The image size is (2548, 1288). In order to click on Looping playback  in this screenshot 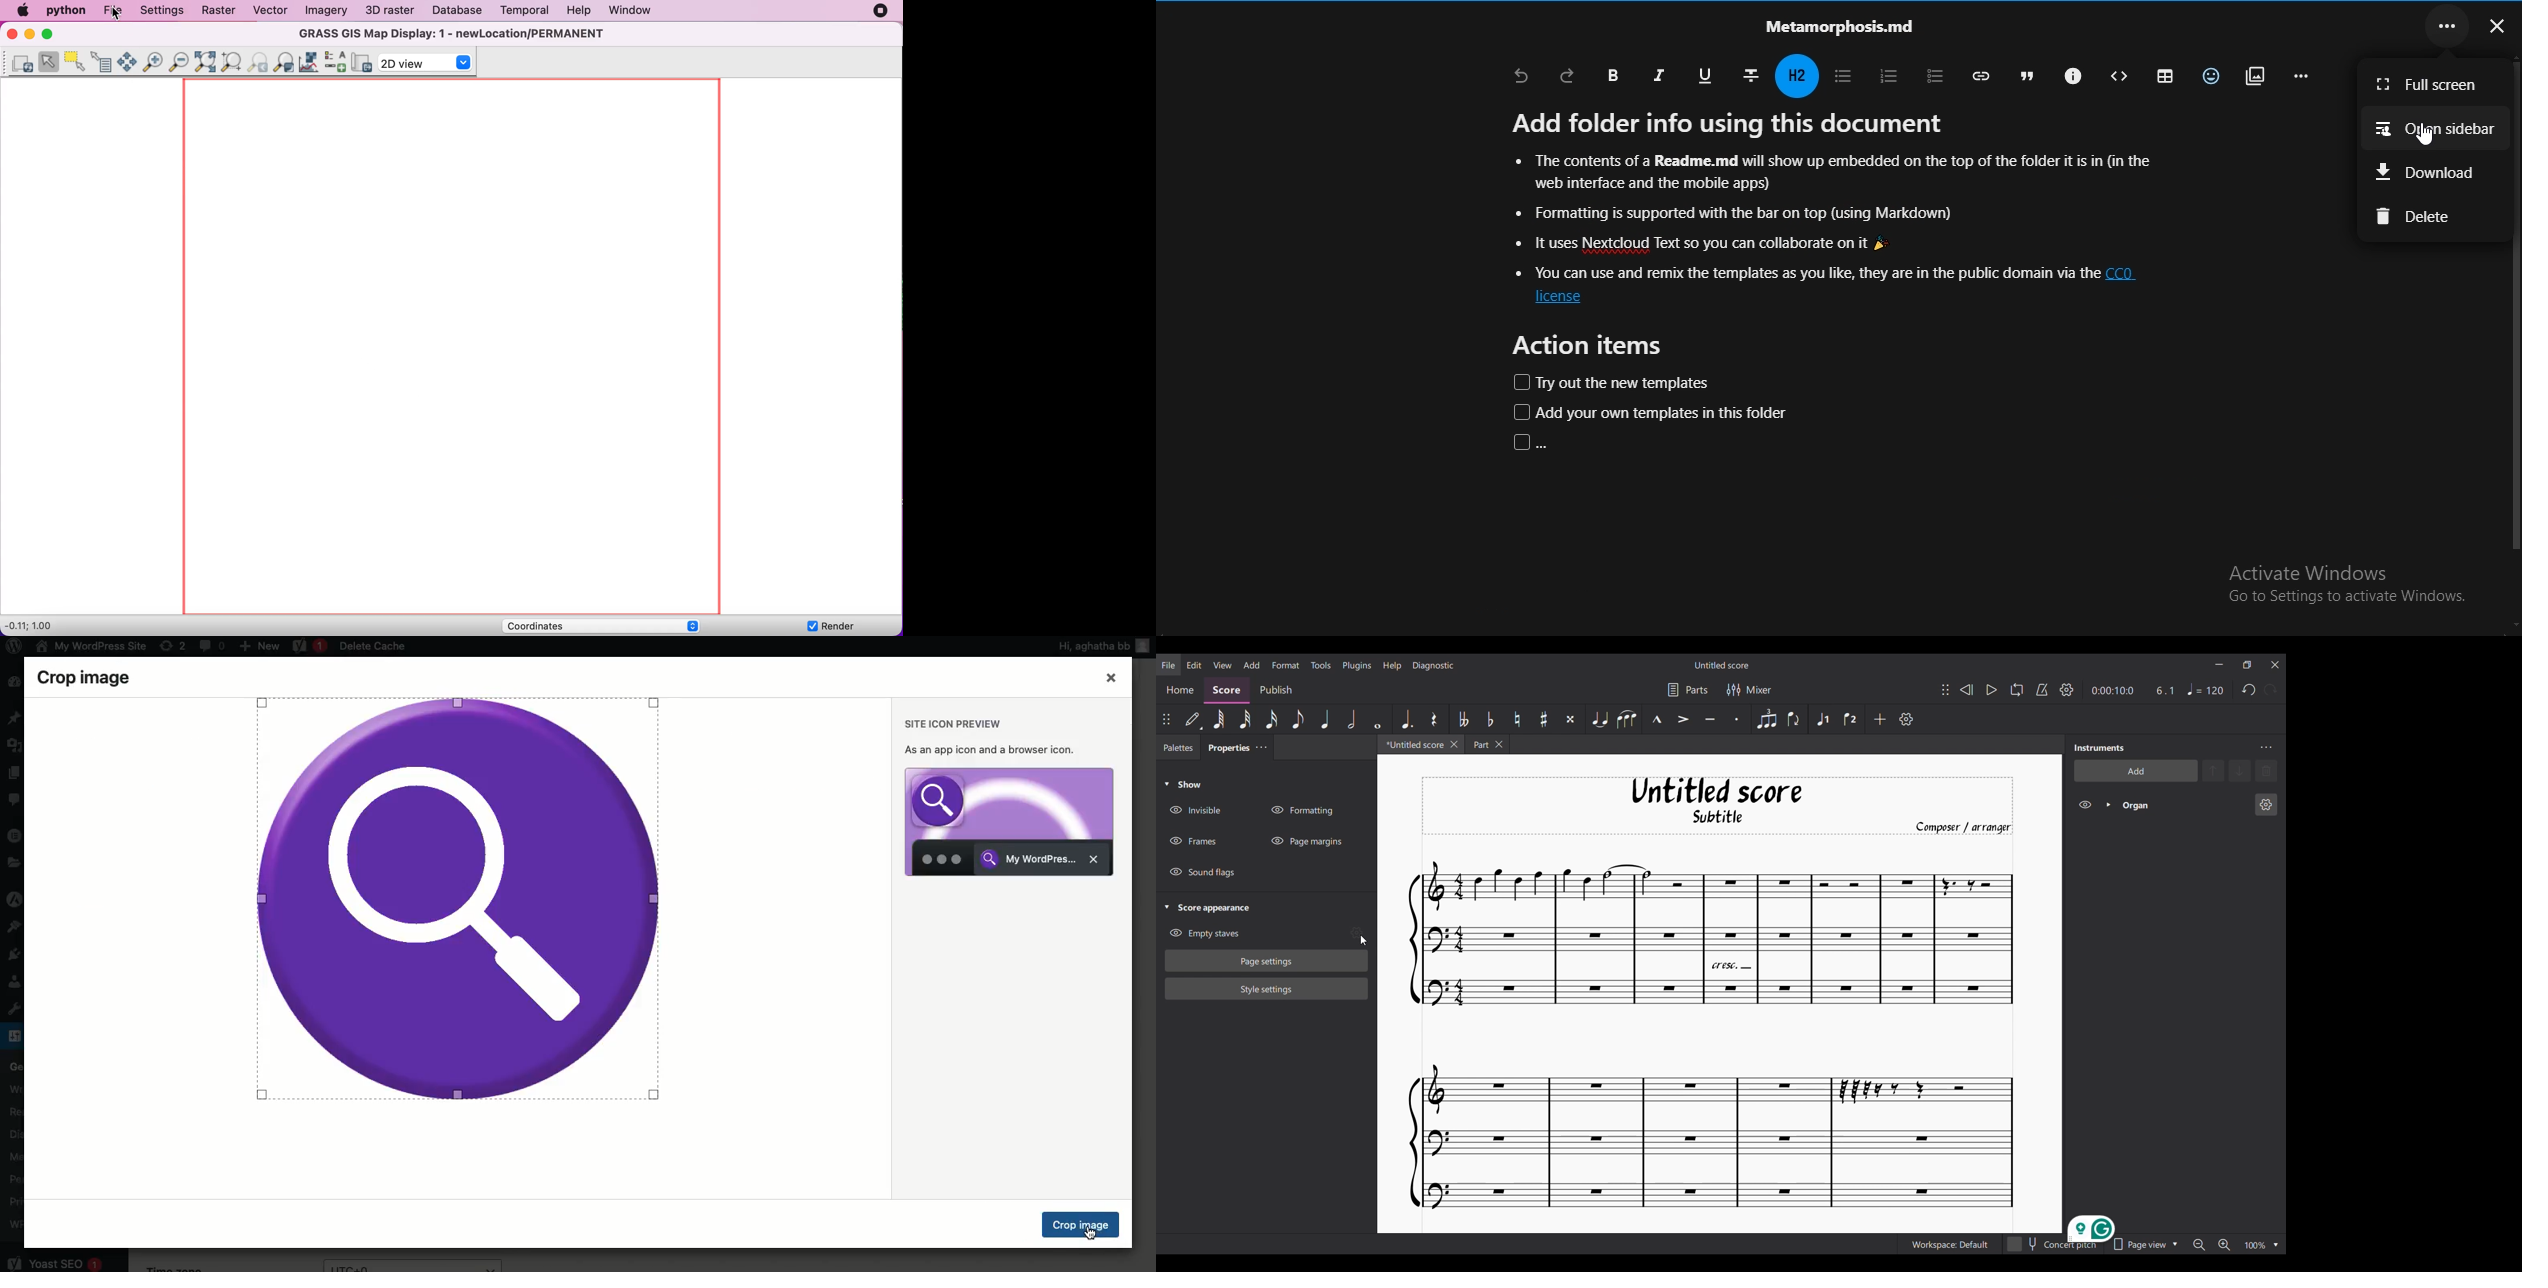, I will do `click(2017, 690)`.